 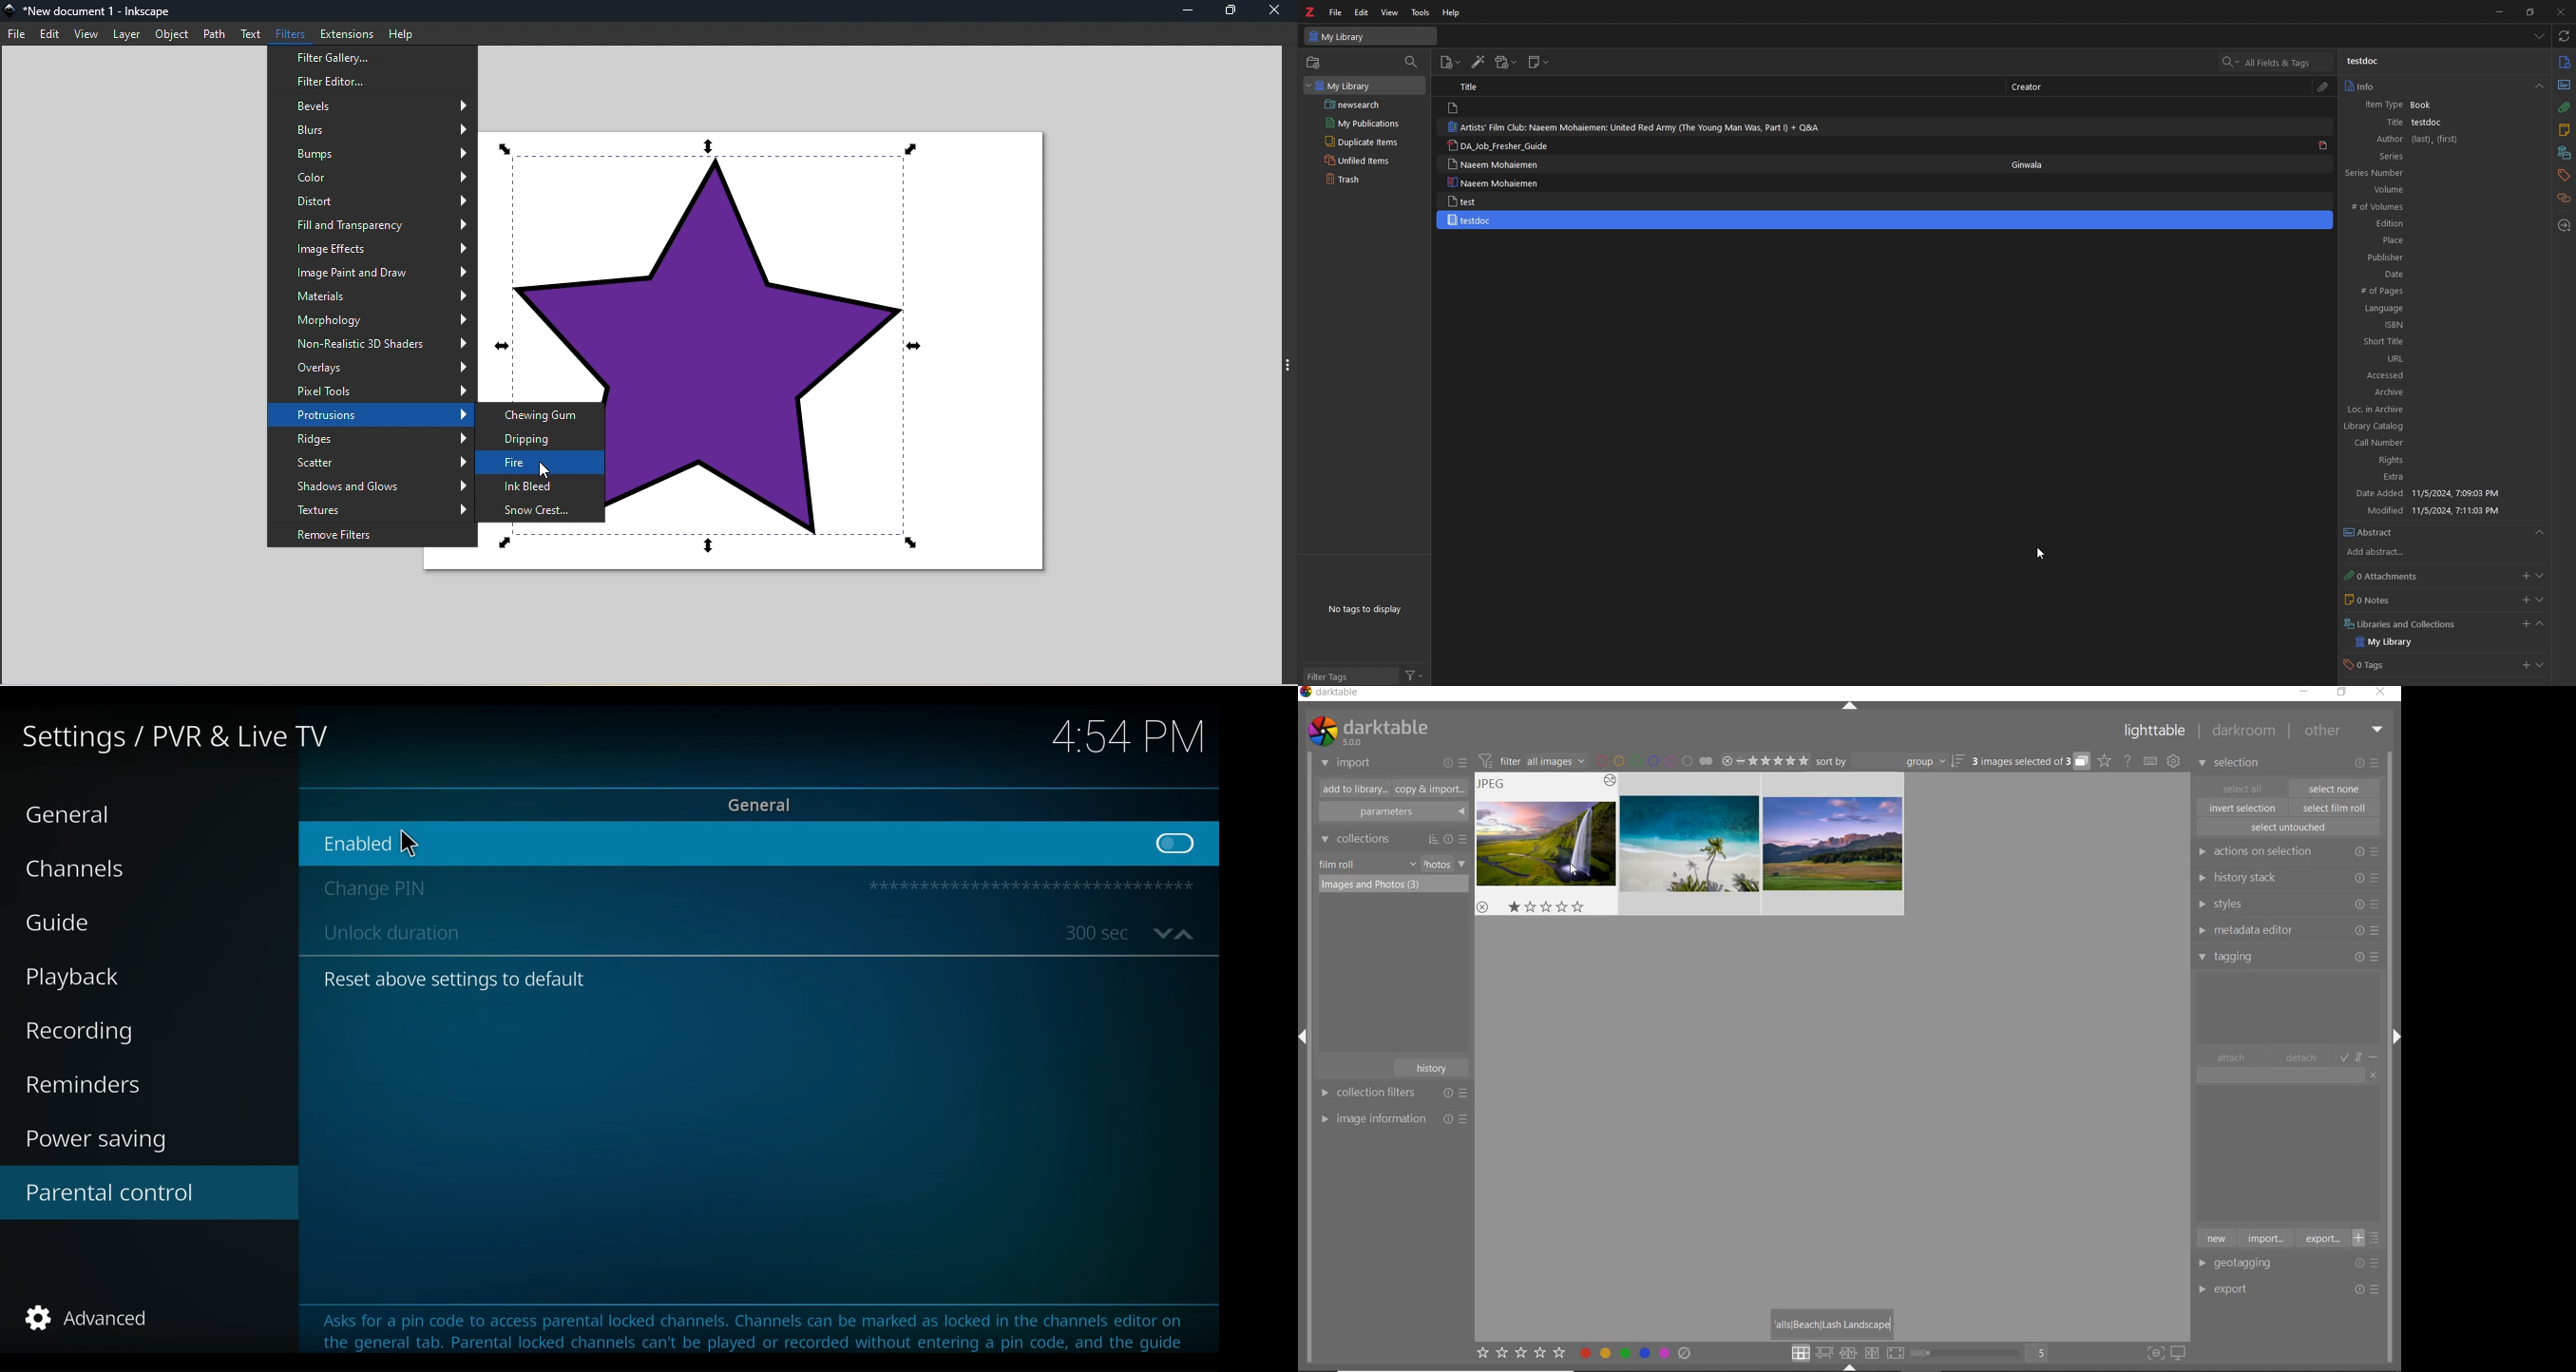 What do you see at coordinates (2541, 36) in the screenshot?
I see `list all items` at bounding box center [2541, 36].